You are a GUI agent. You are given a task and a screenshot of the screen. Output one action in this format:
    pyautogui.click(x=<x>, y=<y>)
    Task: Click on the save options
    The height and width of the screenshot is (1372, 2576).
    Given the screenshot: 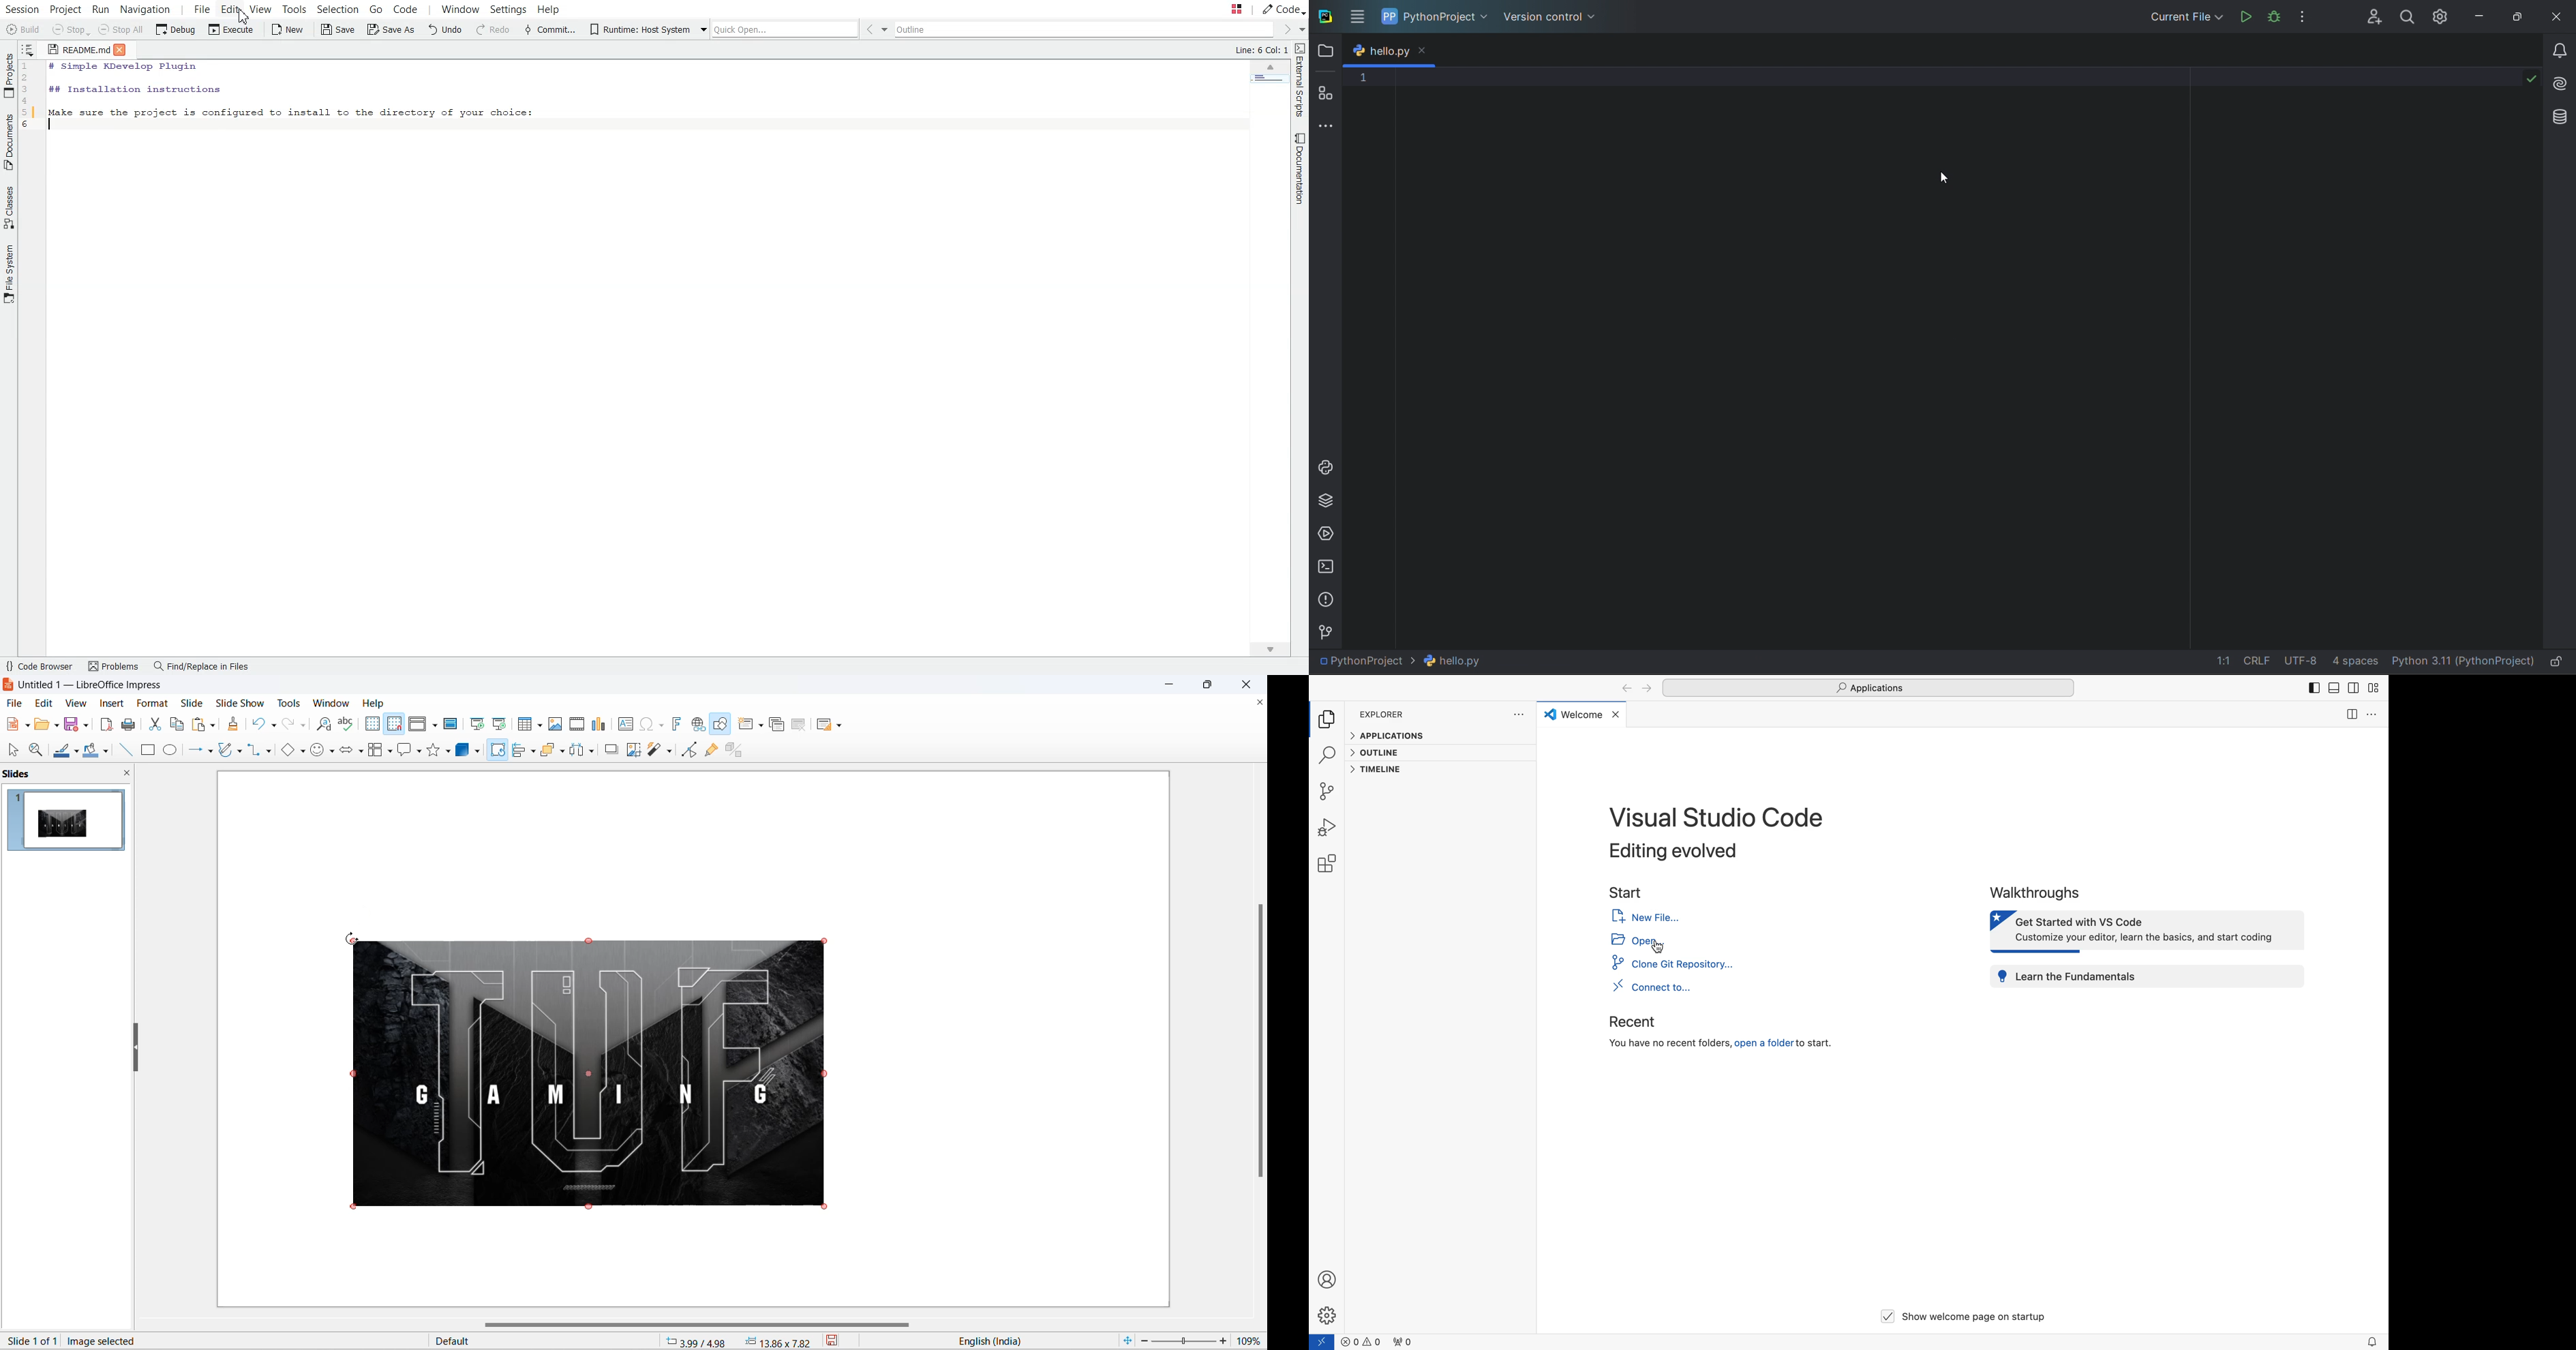 What is the action you would take?
    pyautogui.click(x=87, y=724)
    